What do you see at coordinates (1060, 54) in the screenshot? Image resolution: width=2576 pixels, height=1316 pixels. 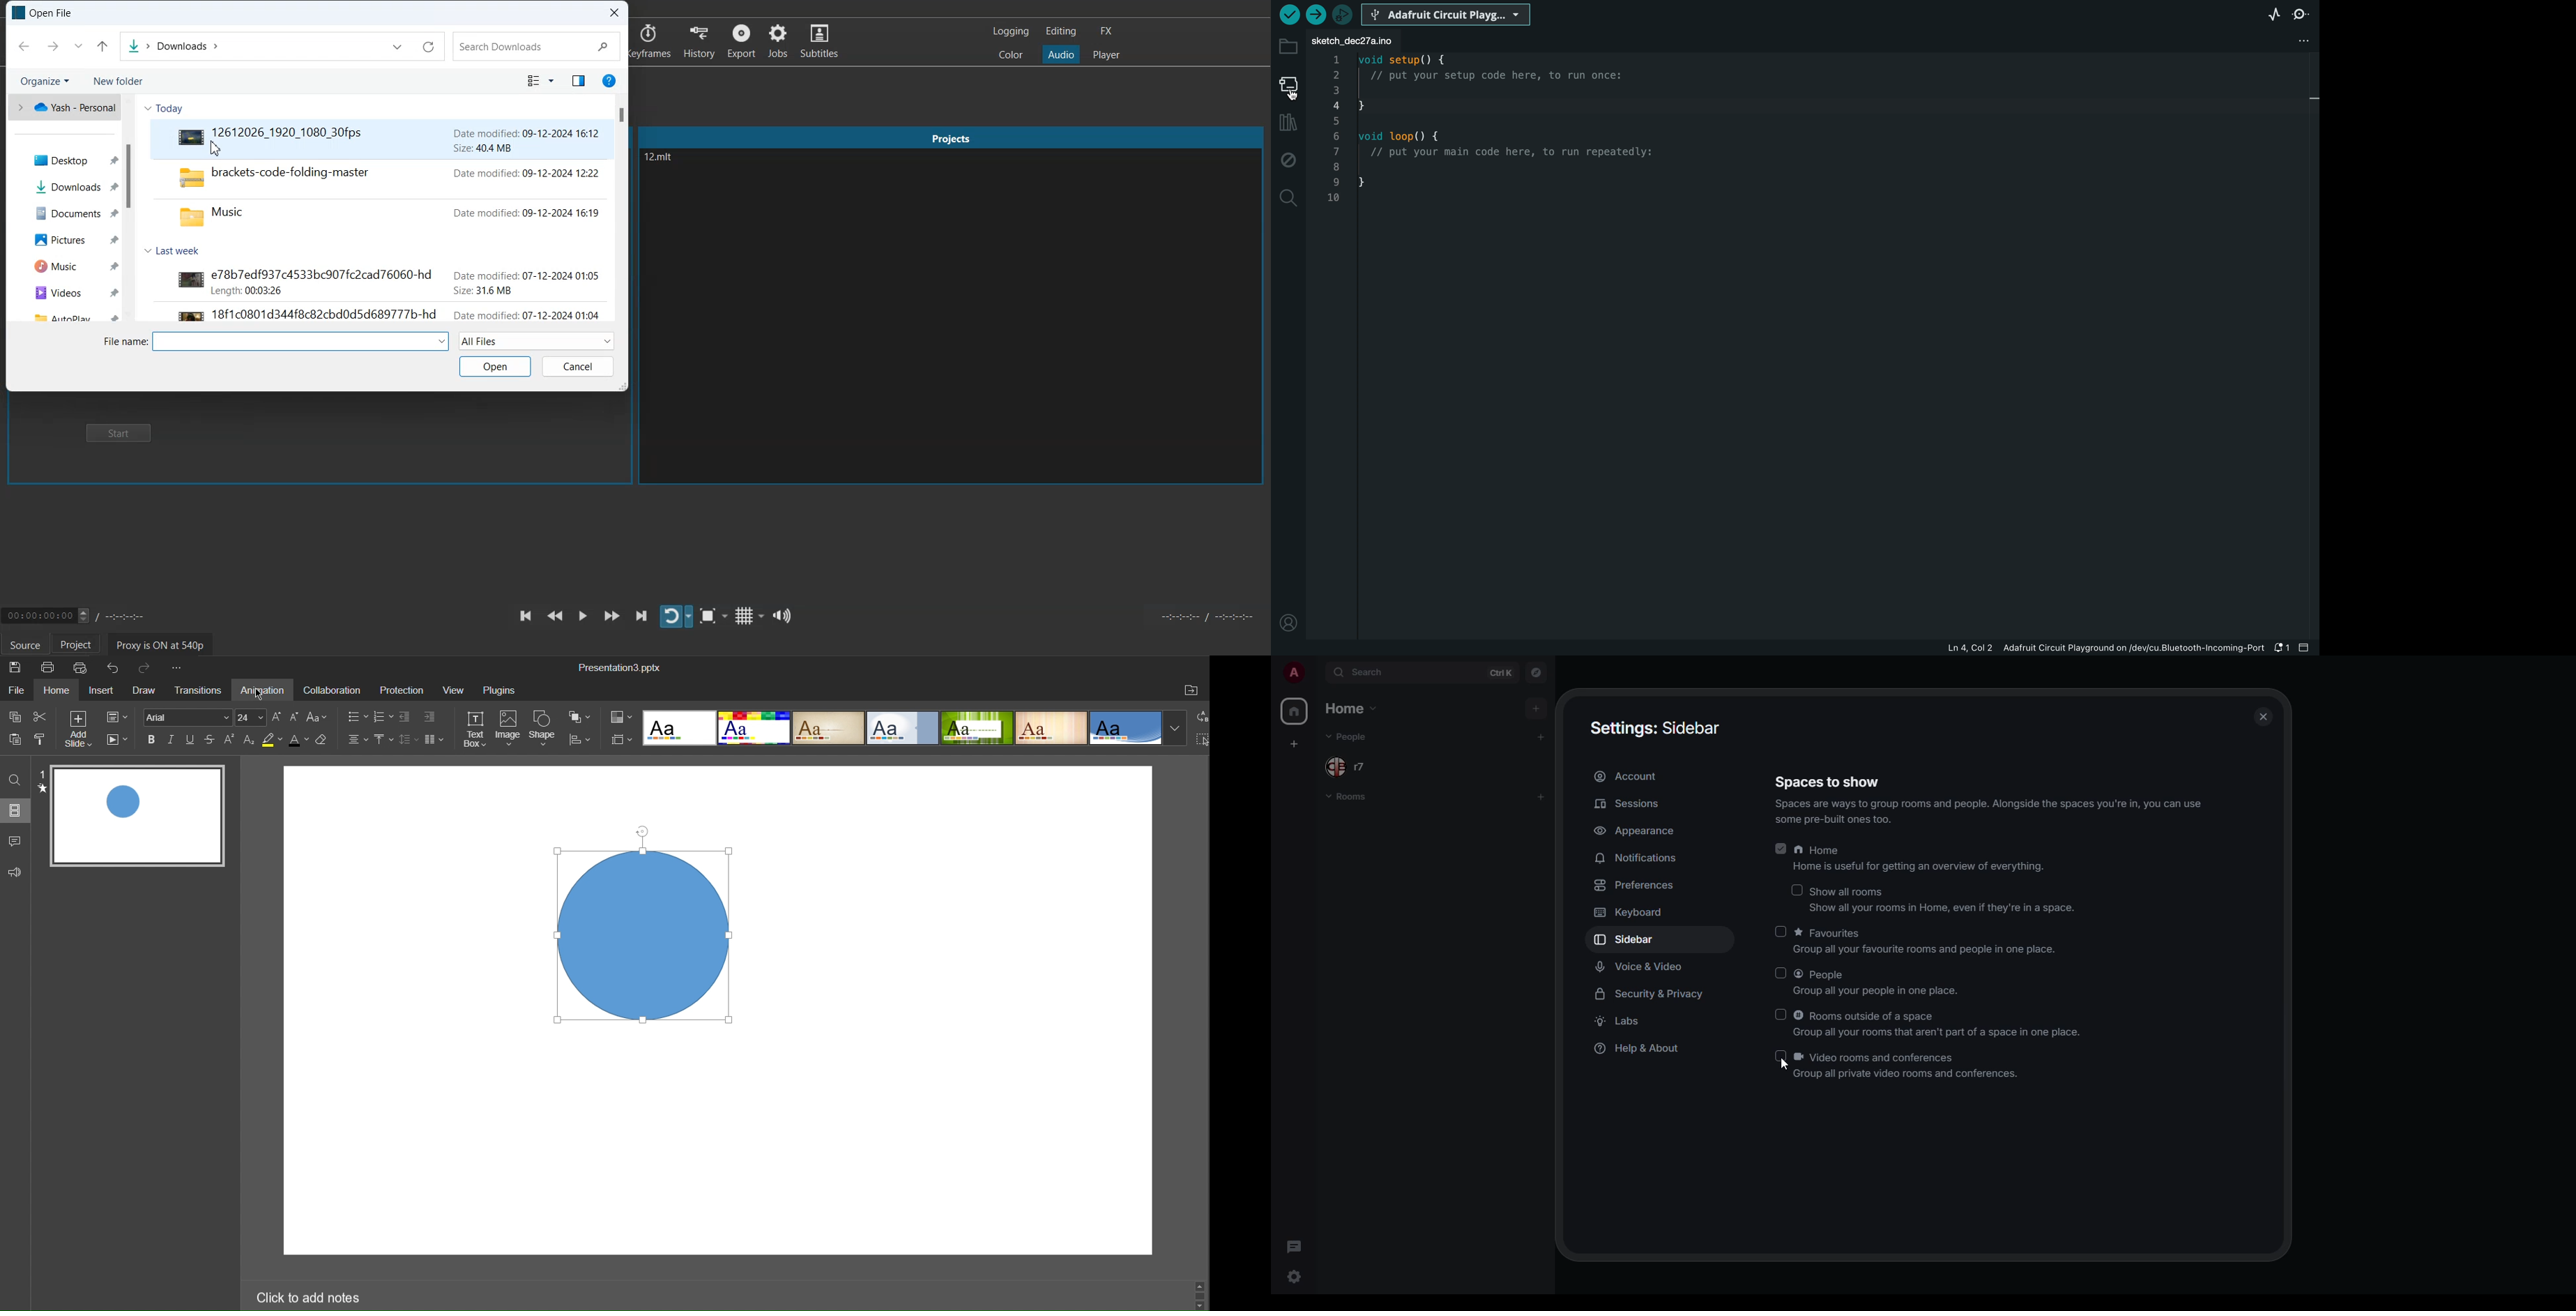 I see `Audio` at bounding box center [1060, 54].